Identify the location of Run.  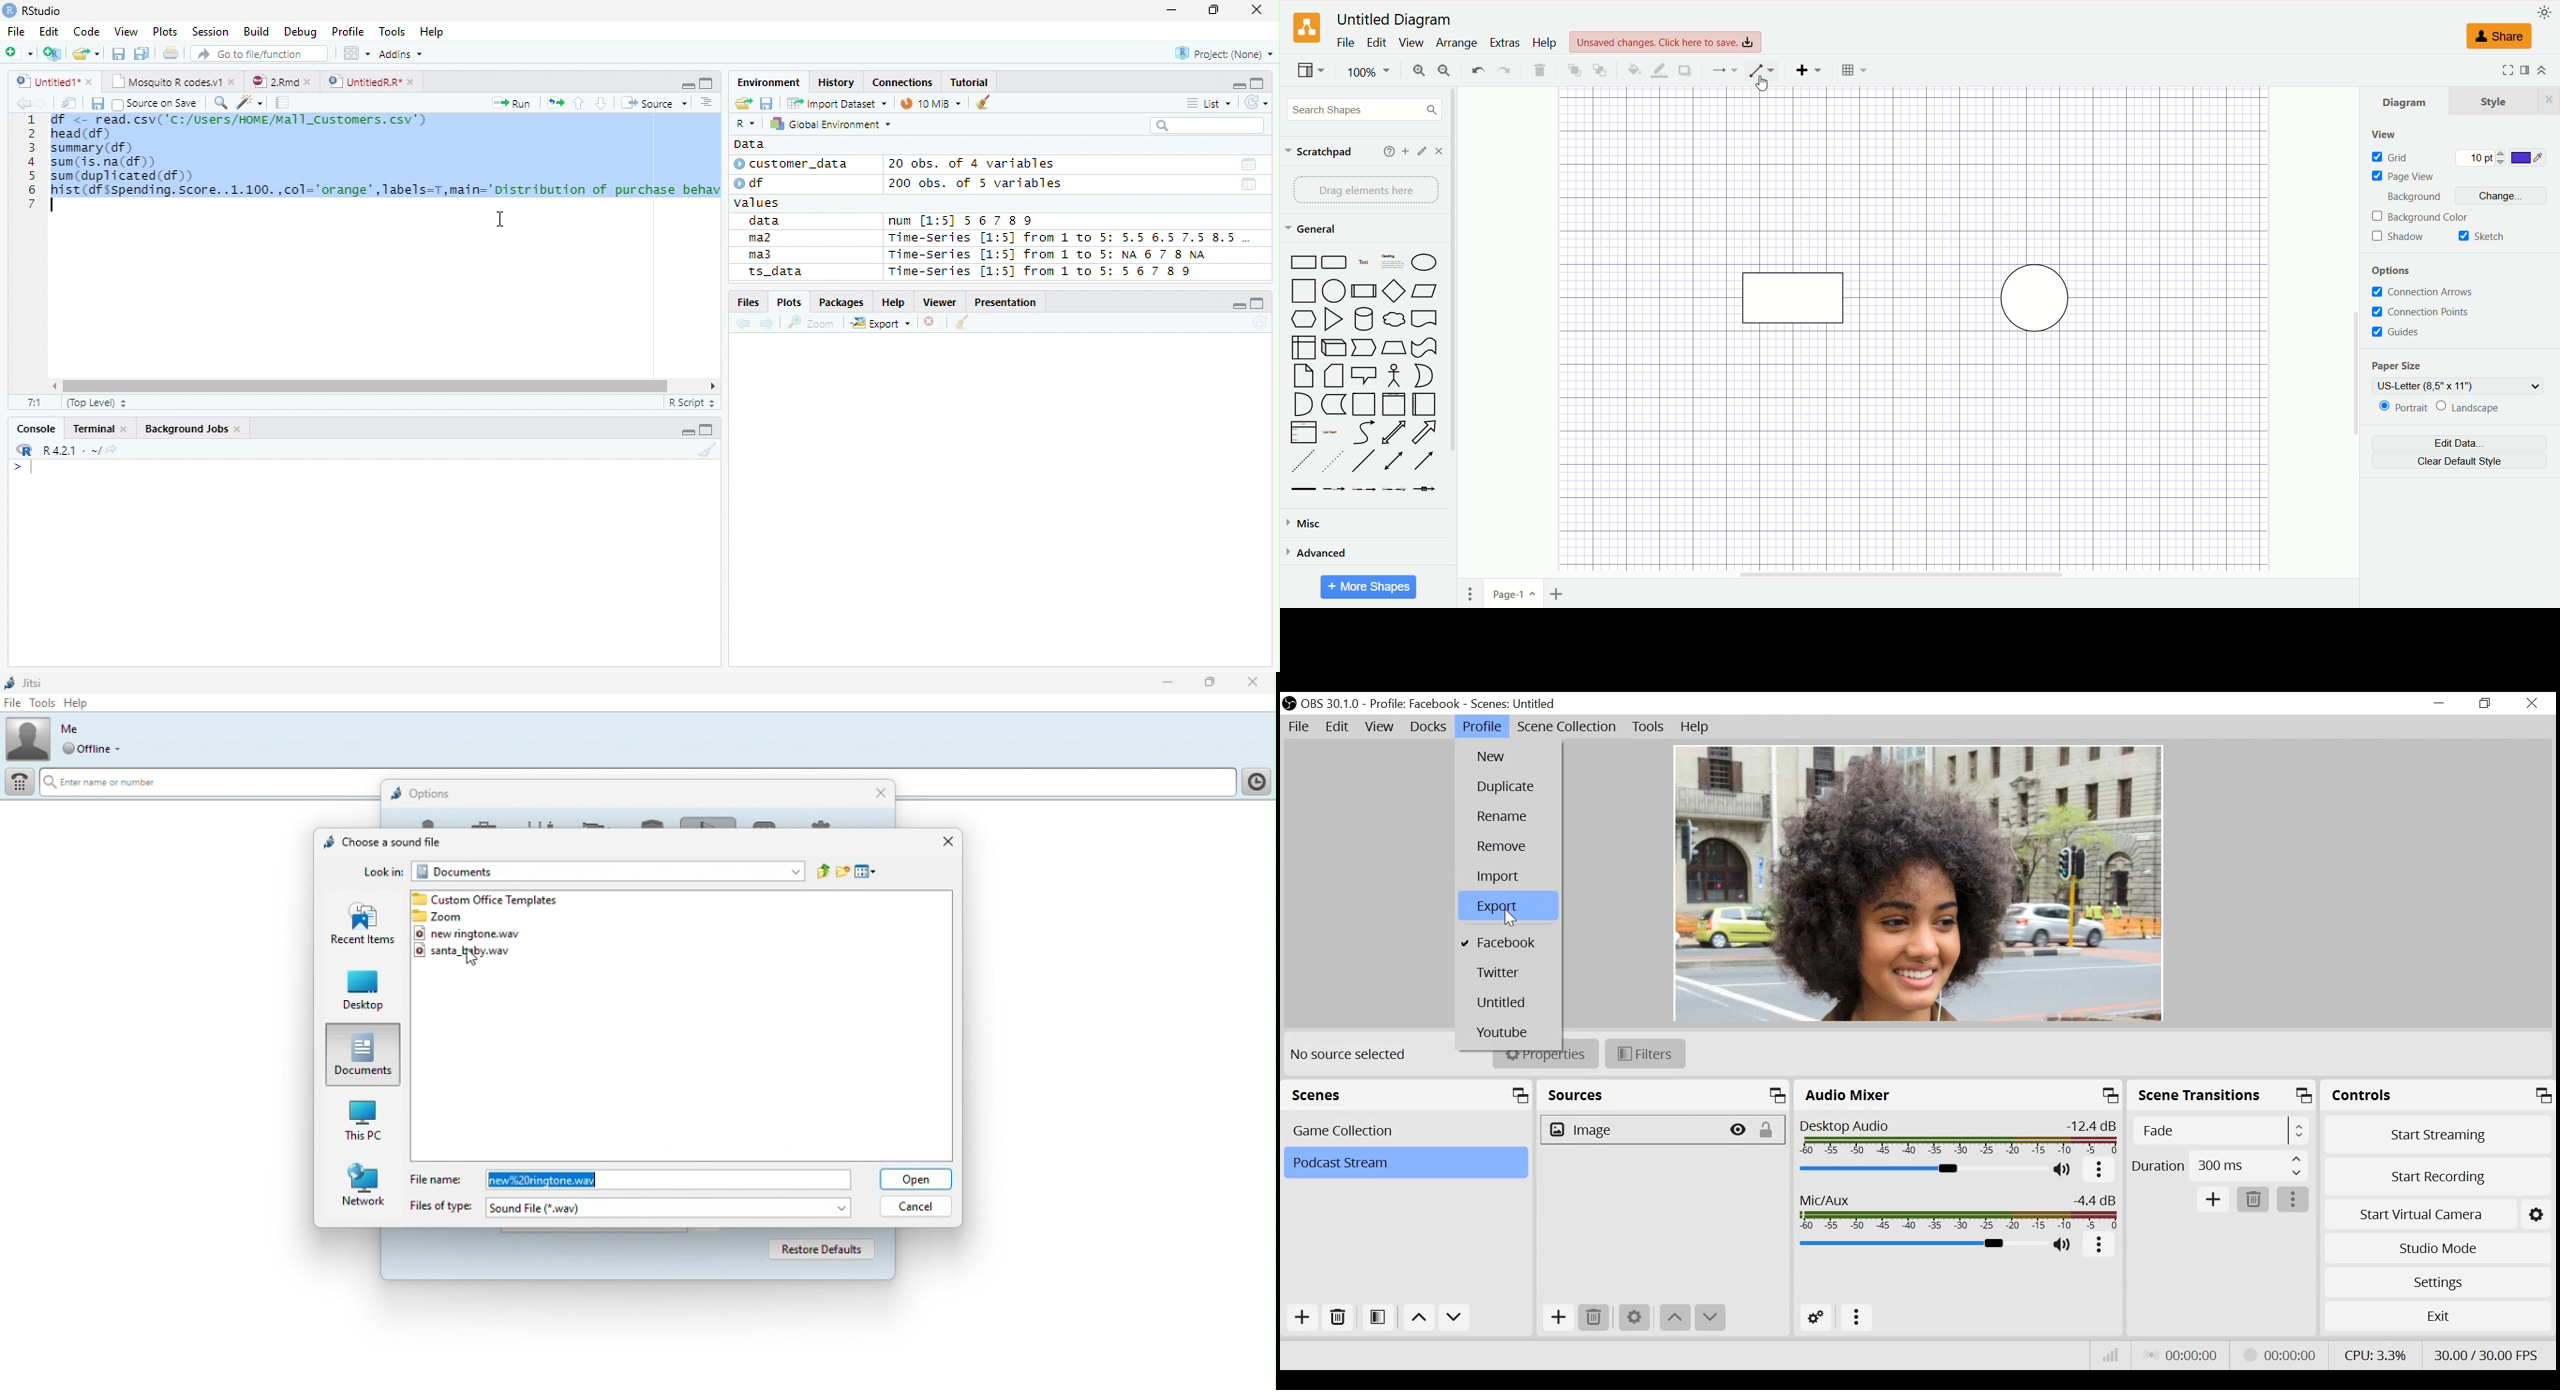
(513, 104).